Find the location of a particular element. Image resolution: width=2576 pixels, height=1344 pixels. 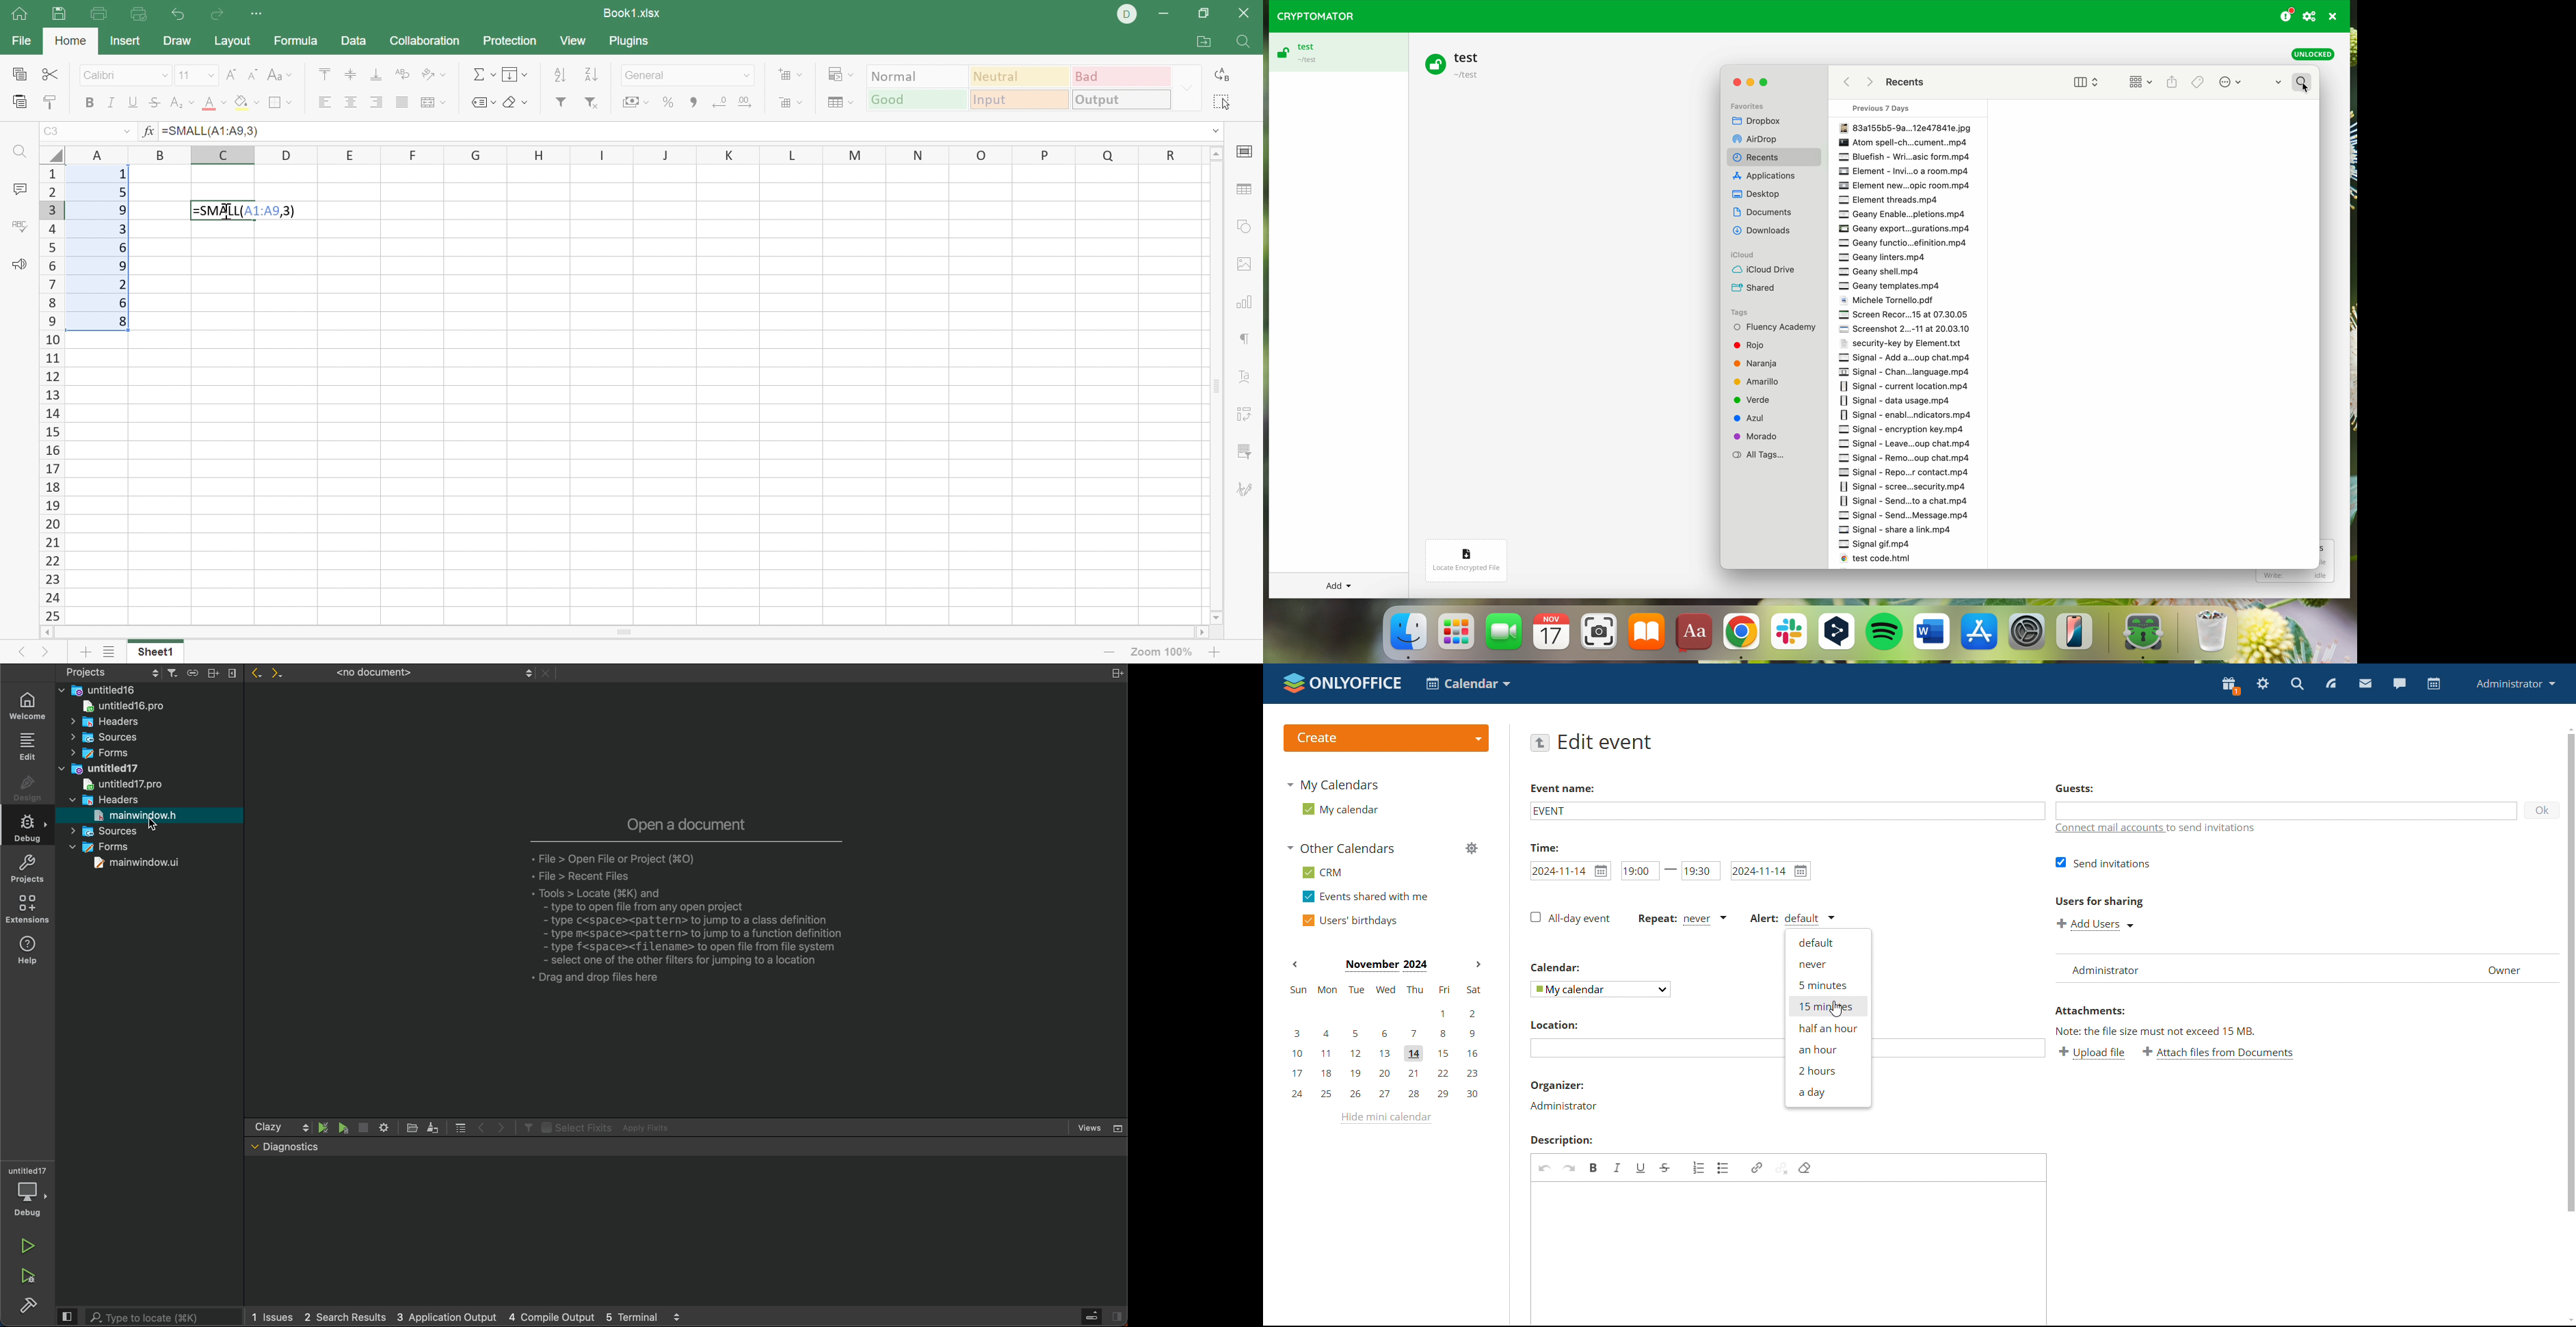

Align bottom is located at coordinates (379, 74).